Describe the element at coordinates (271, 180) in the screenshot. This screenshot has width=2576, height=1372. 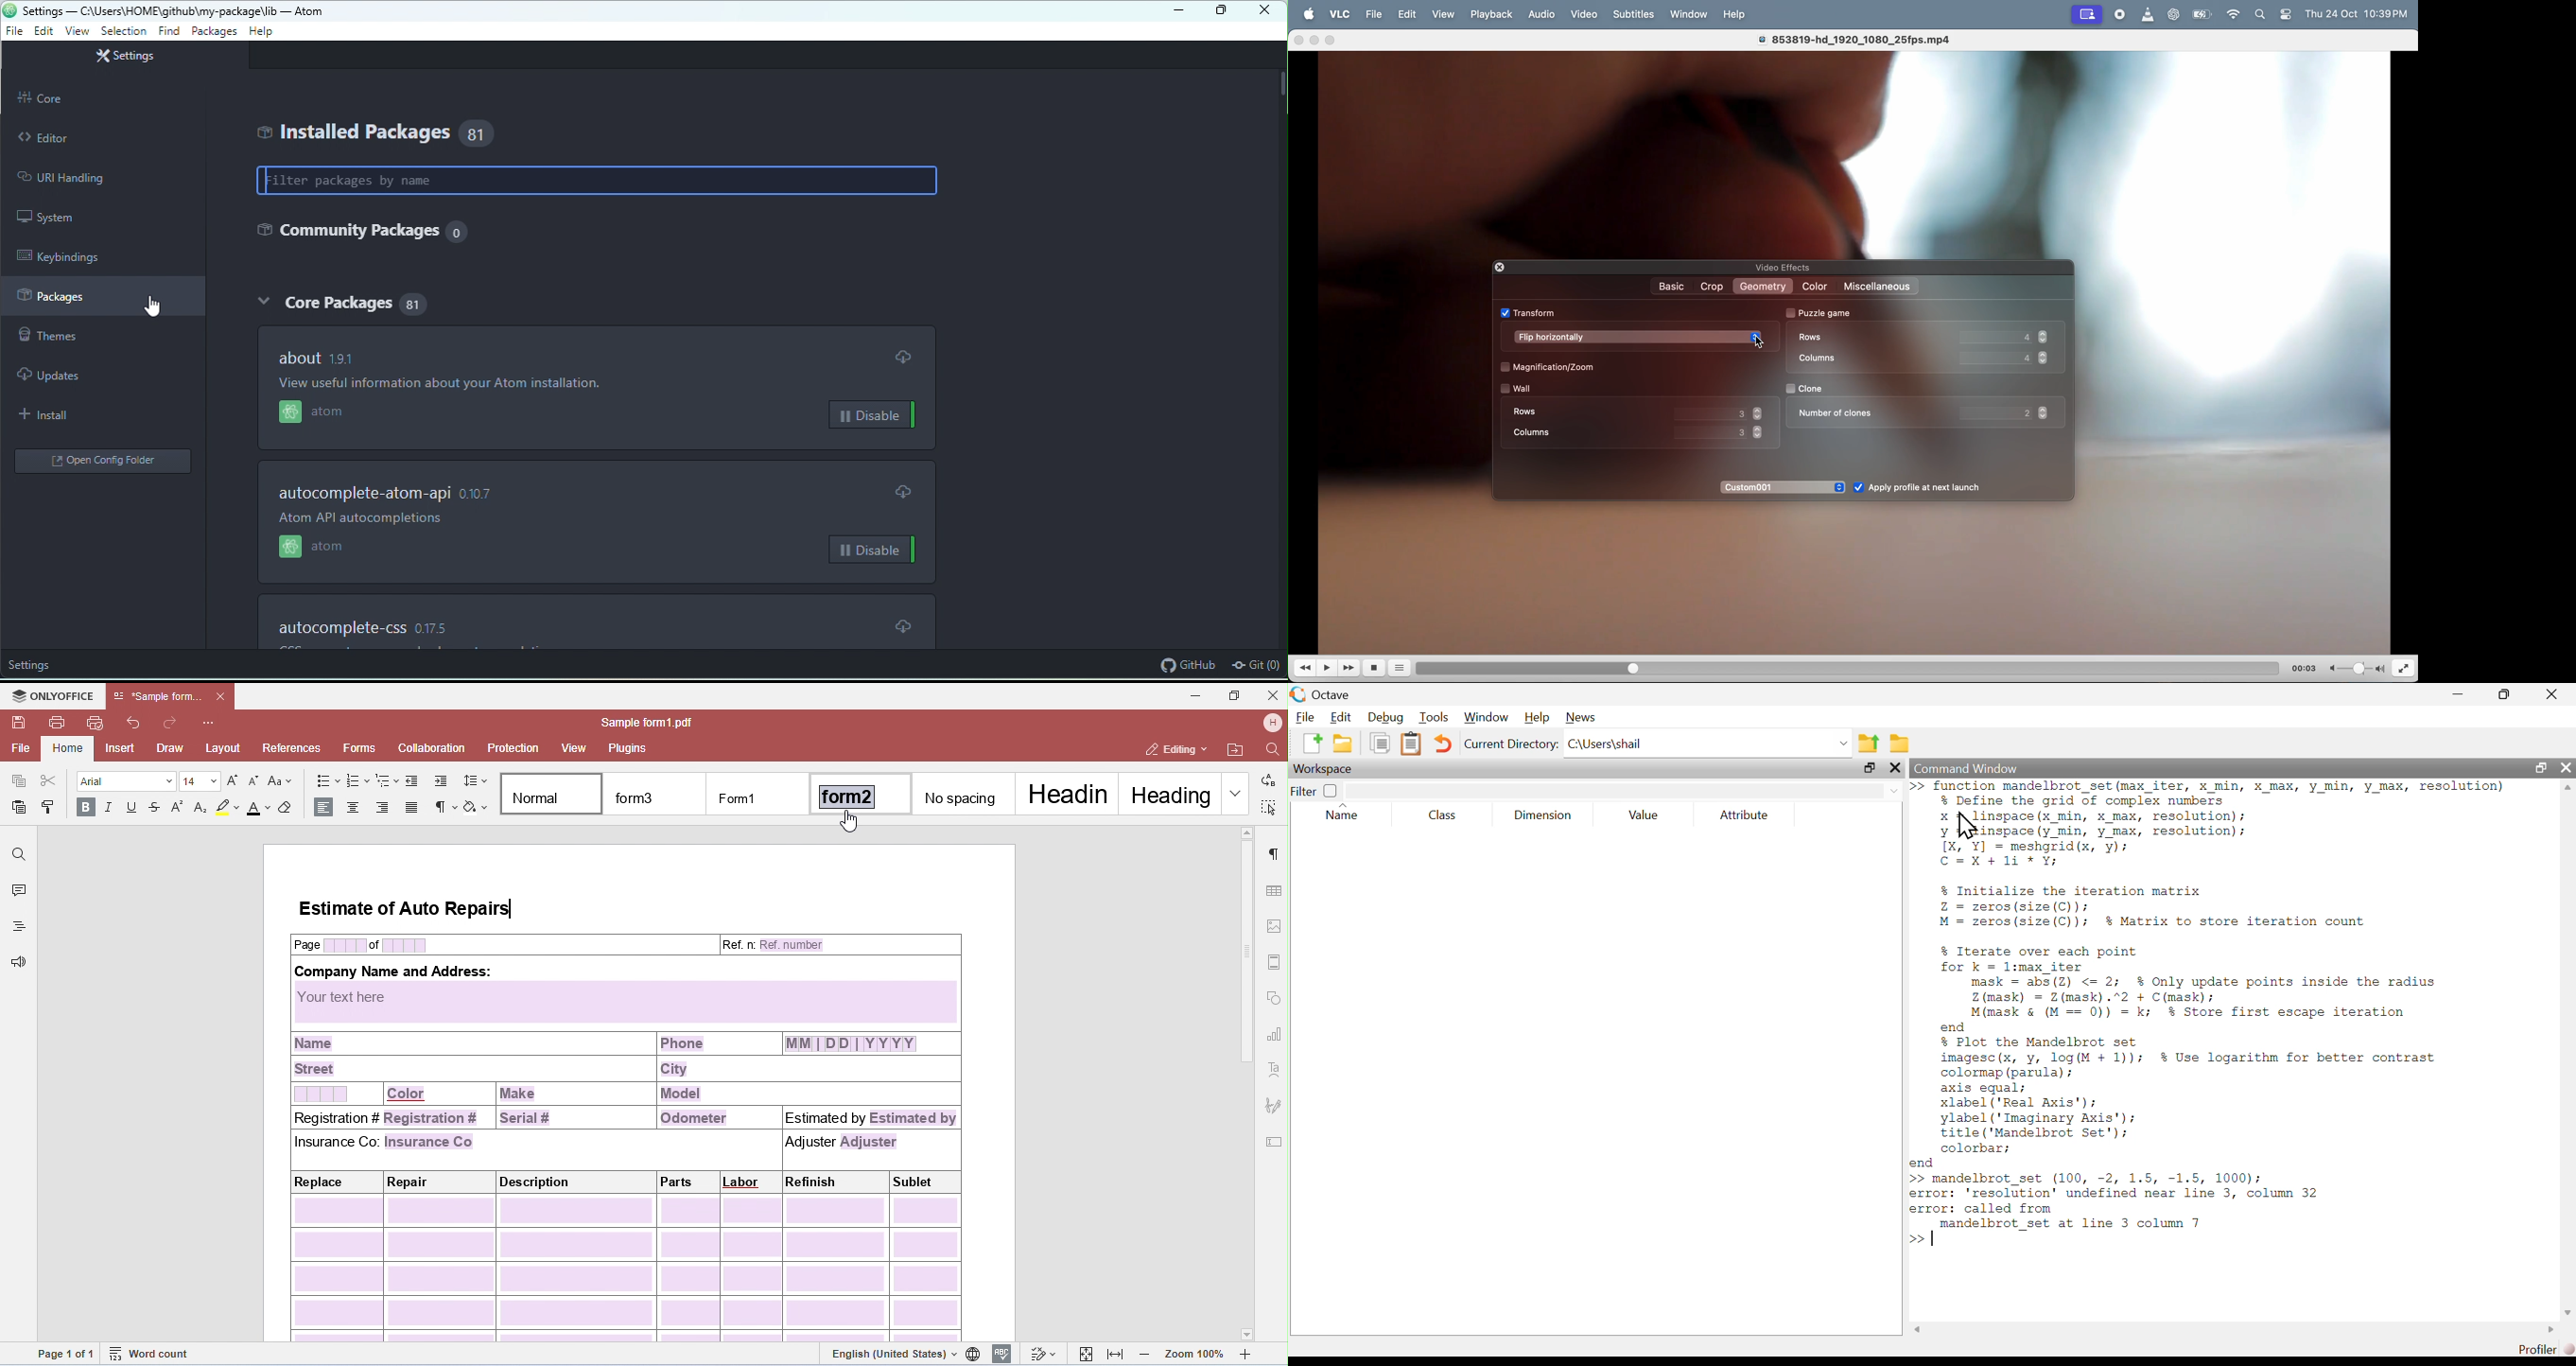
I see `typing cursor` at that location.